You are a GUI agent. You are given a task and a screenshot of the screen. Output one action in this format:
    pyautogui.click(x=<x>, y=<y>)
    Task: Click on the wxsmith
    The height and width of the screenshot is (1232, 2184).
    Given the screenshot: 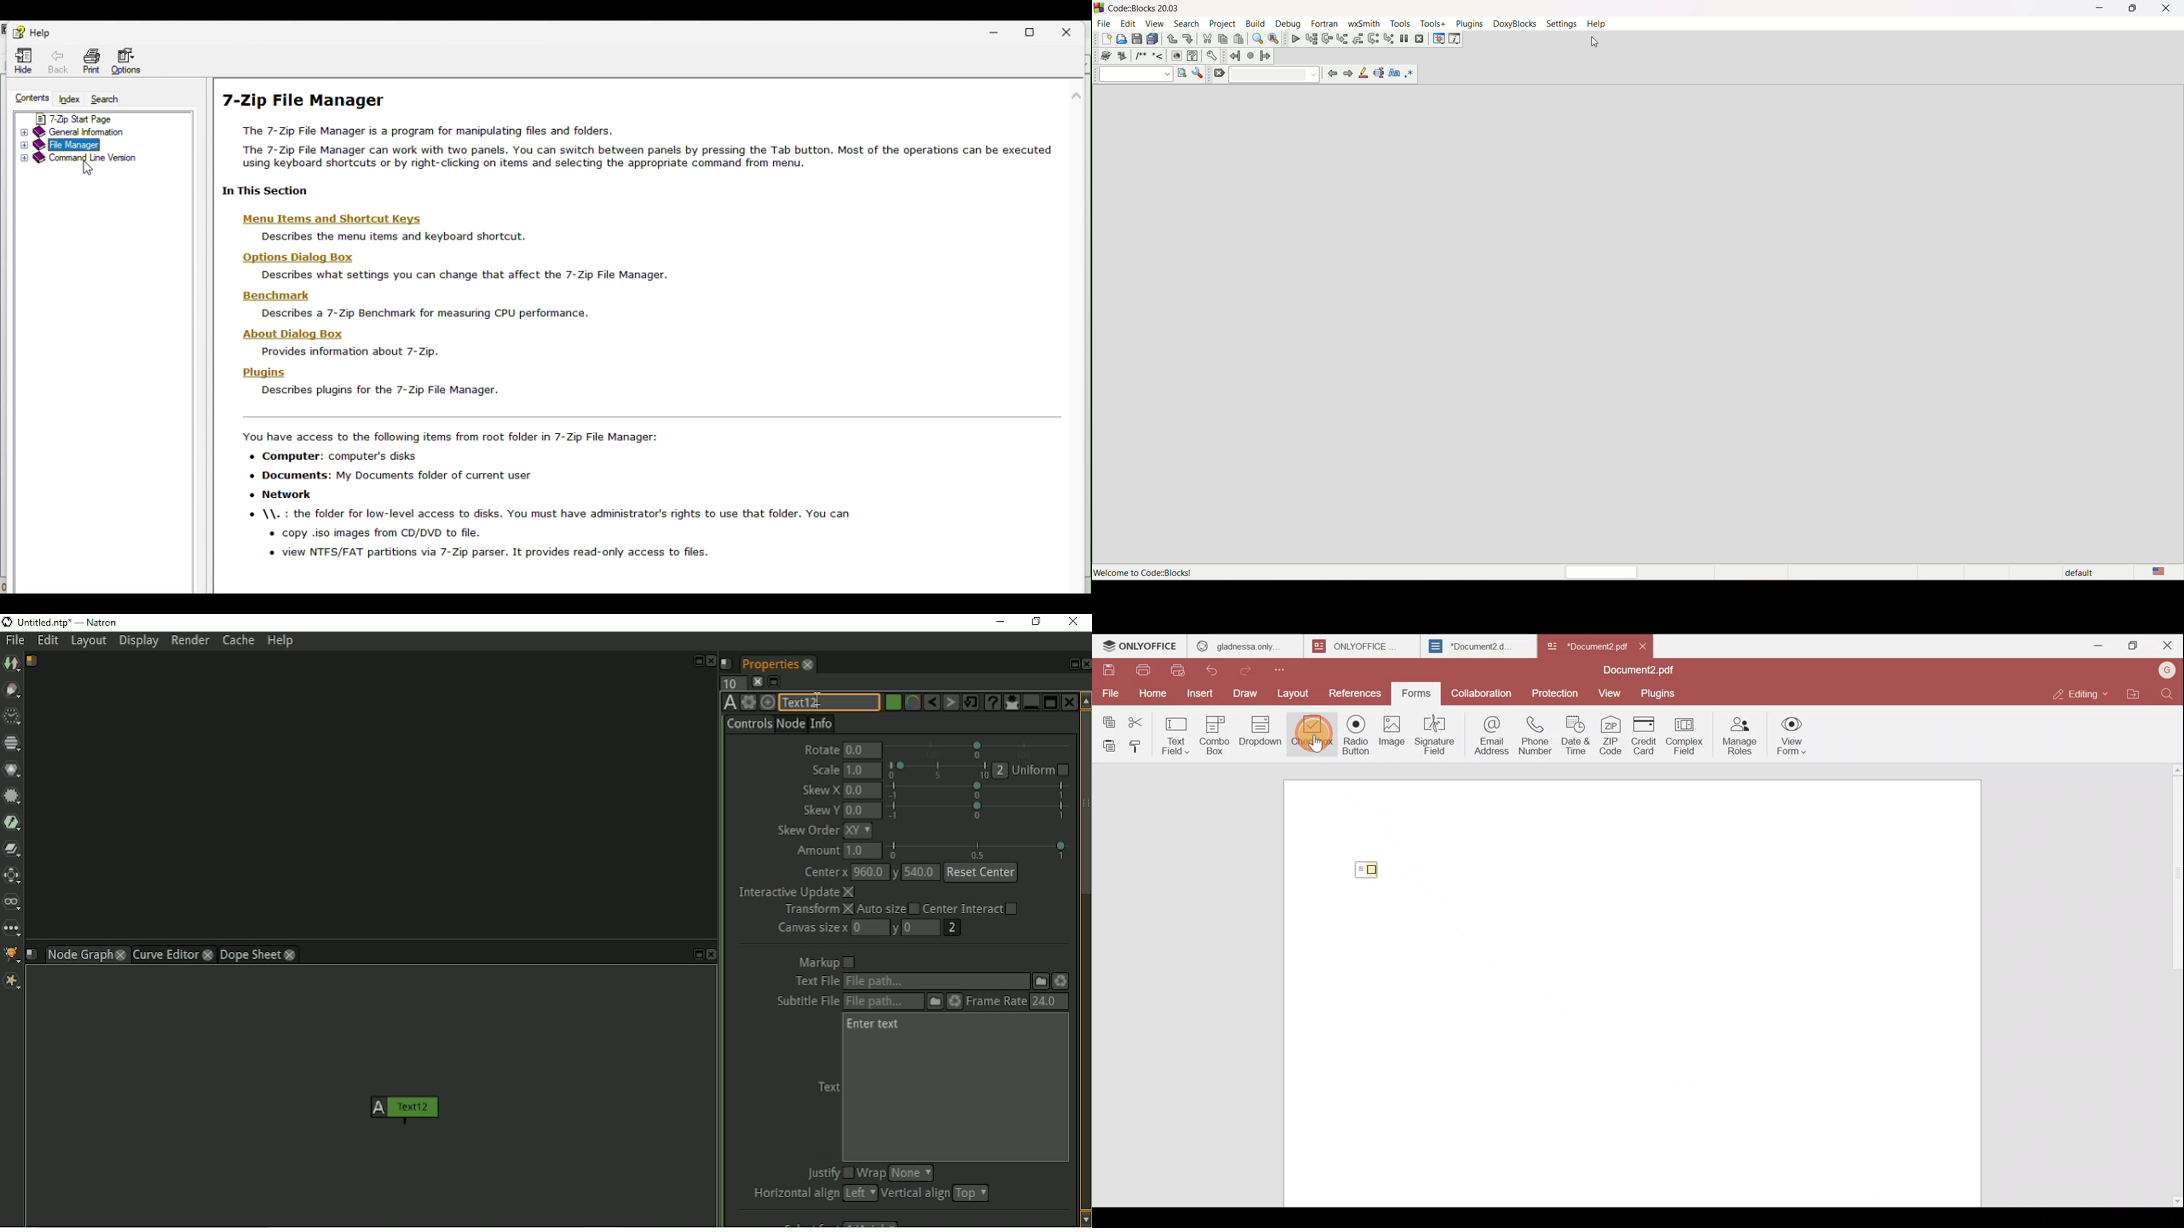 What is the action you would take?
    pyautogui.click(x=1363, y=23)
    